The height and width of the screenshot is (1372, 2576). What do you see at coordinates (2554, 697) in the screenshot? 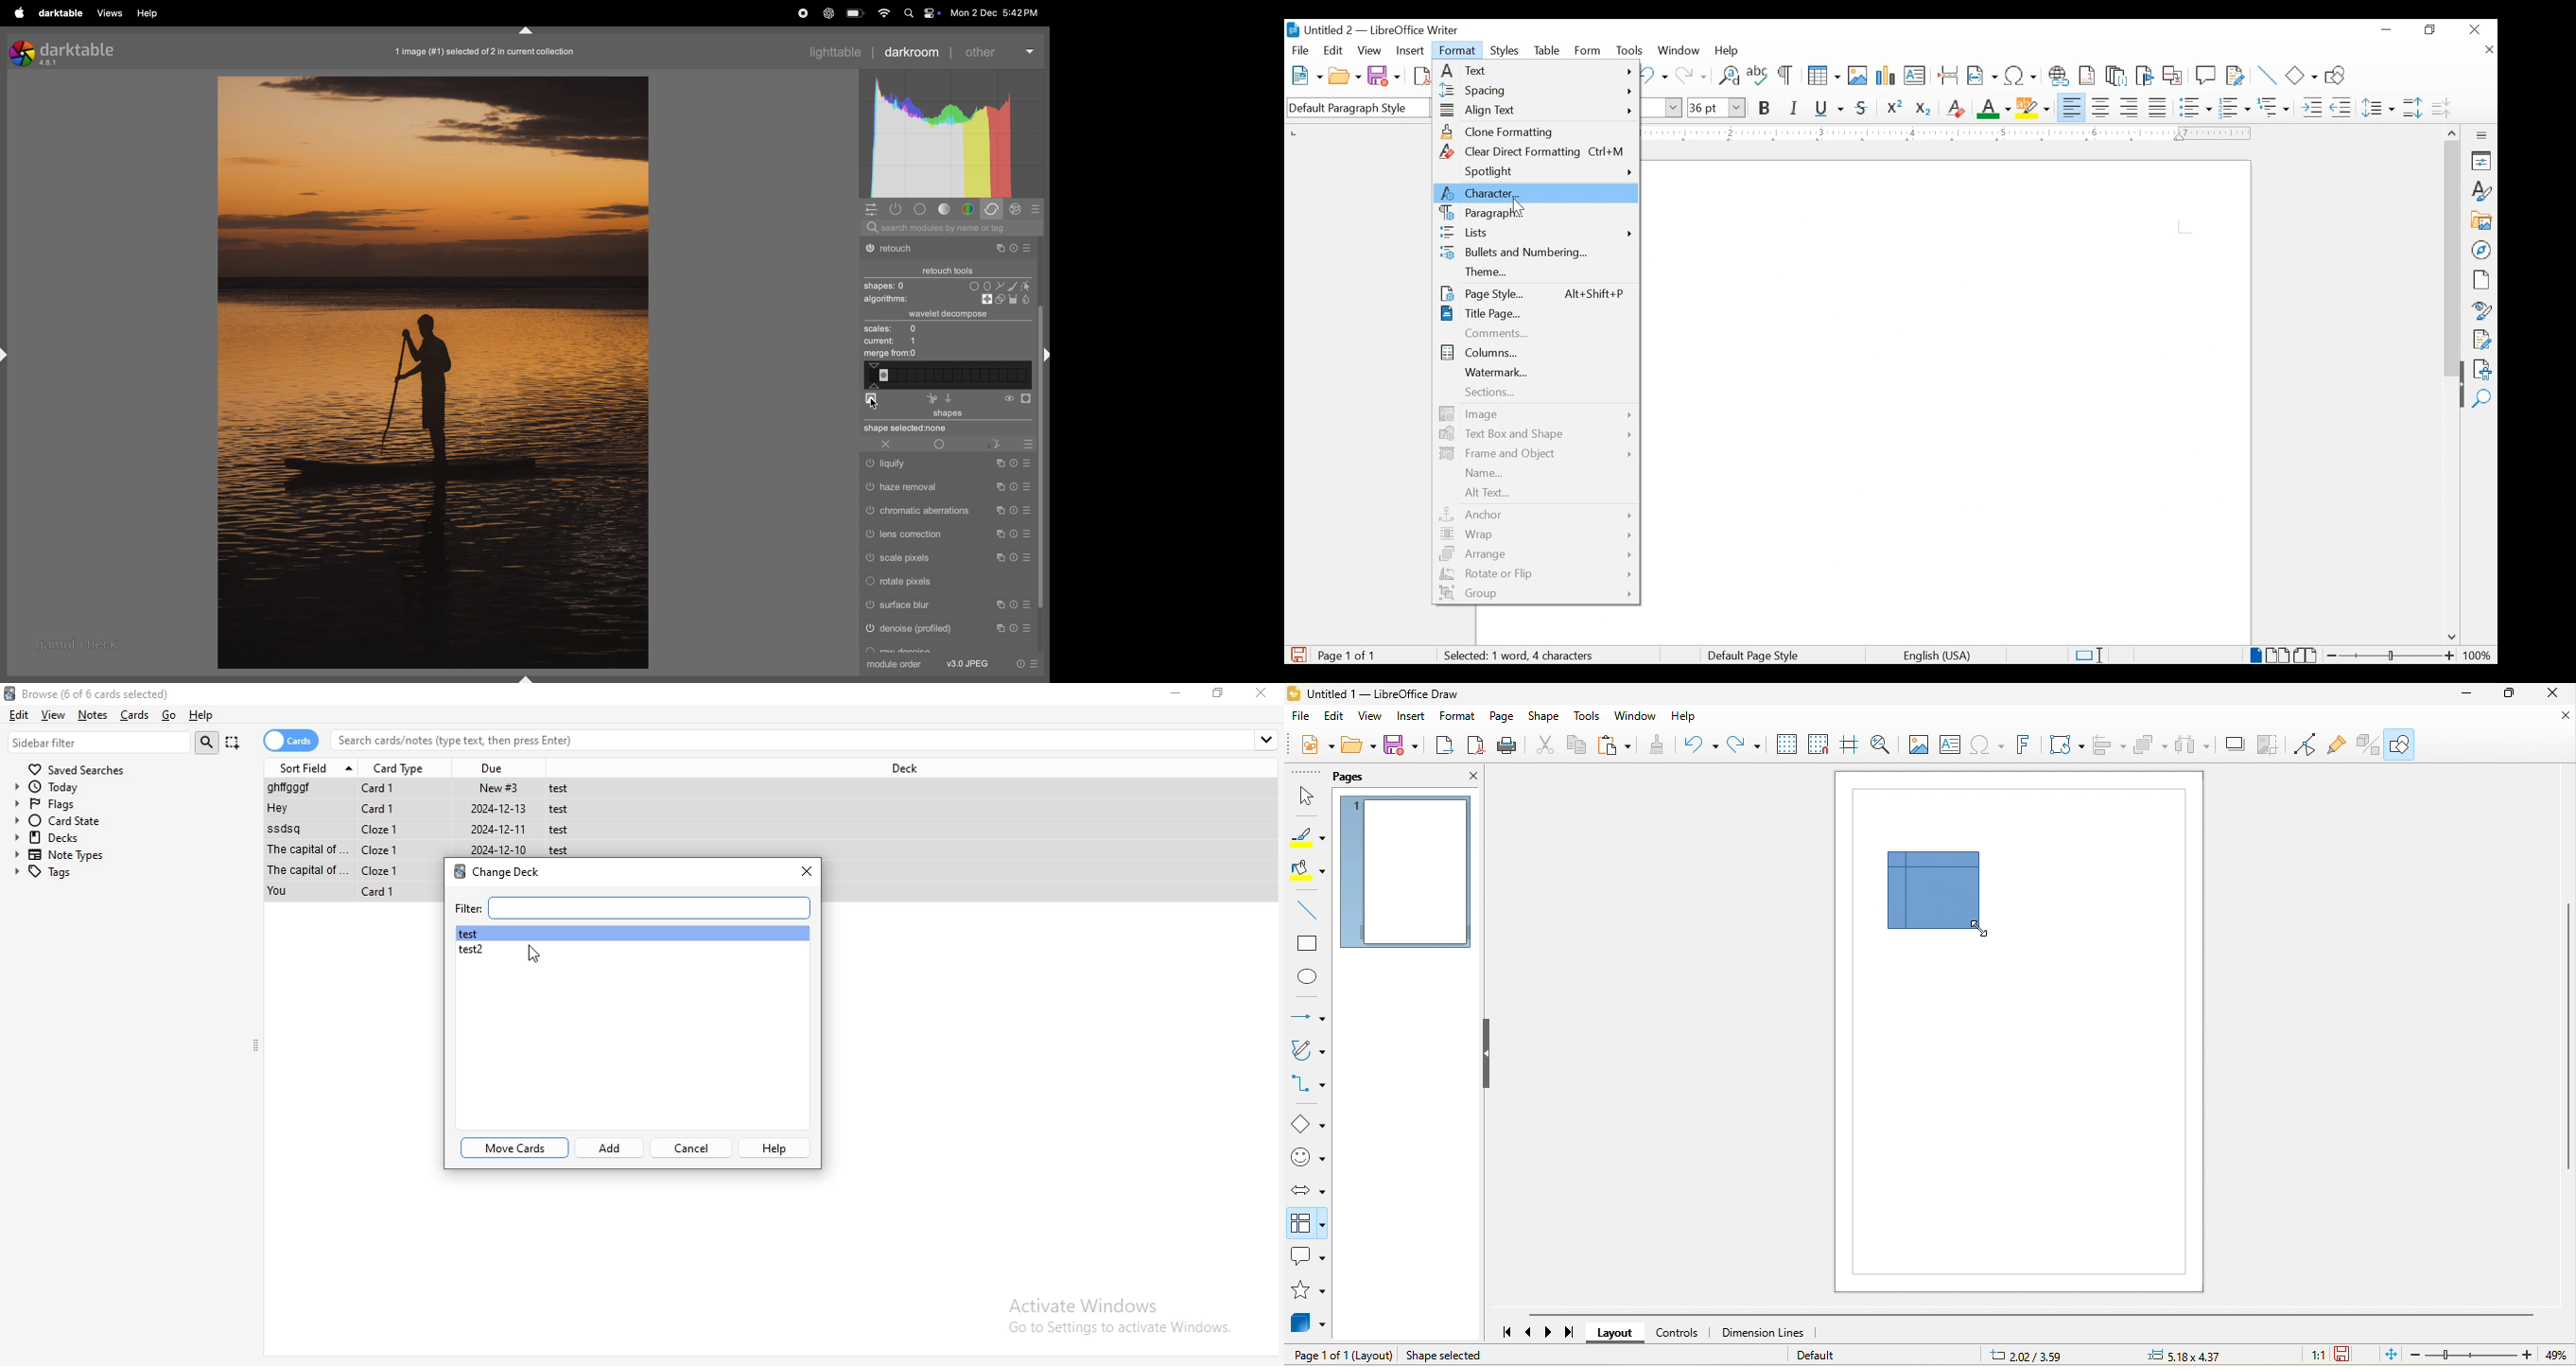
I see `close` at bounding box center [2554, 697].